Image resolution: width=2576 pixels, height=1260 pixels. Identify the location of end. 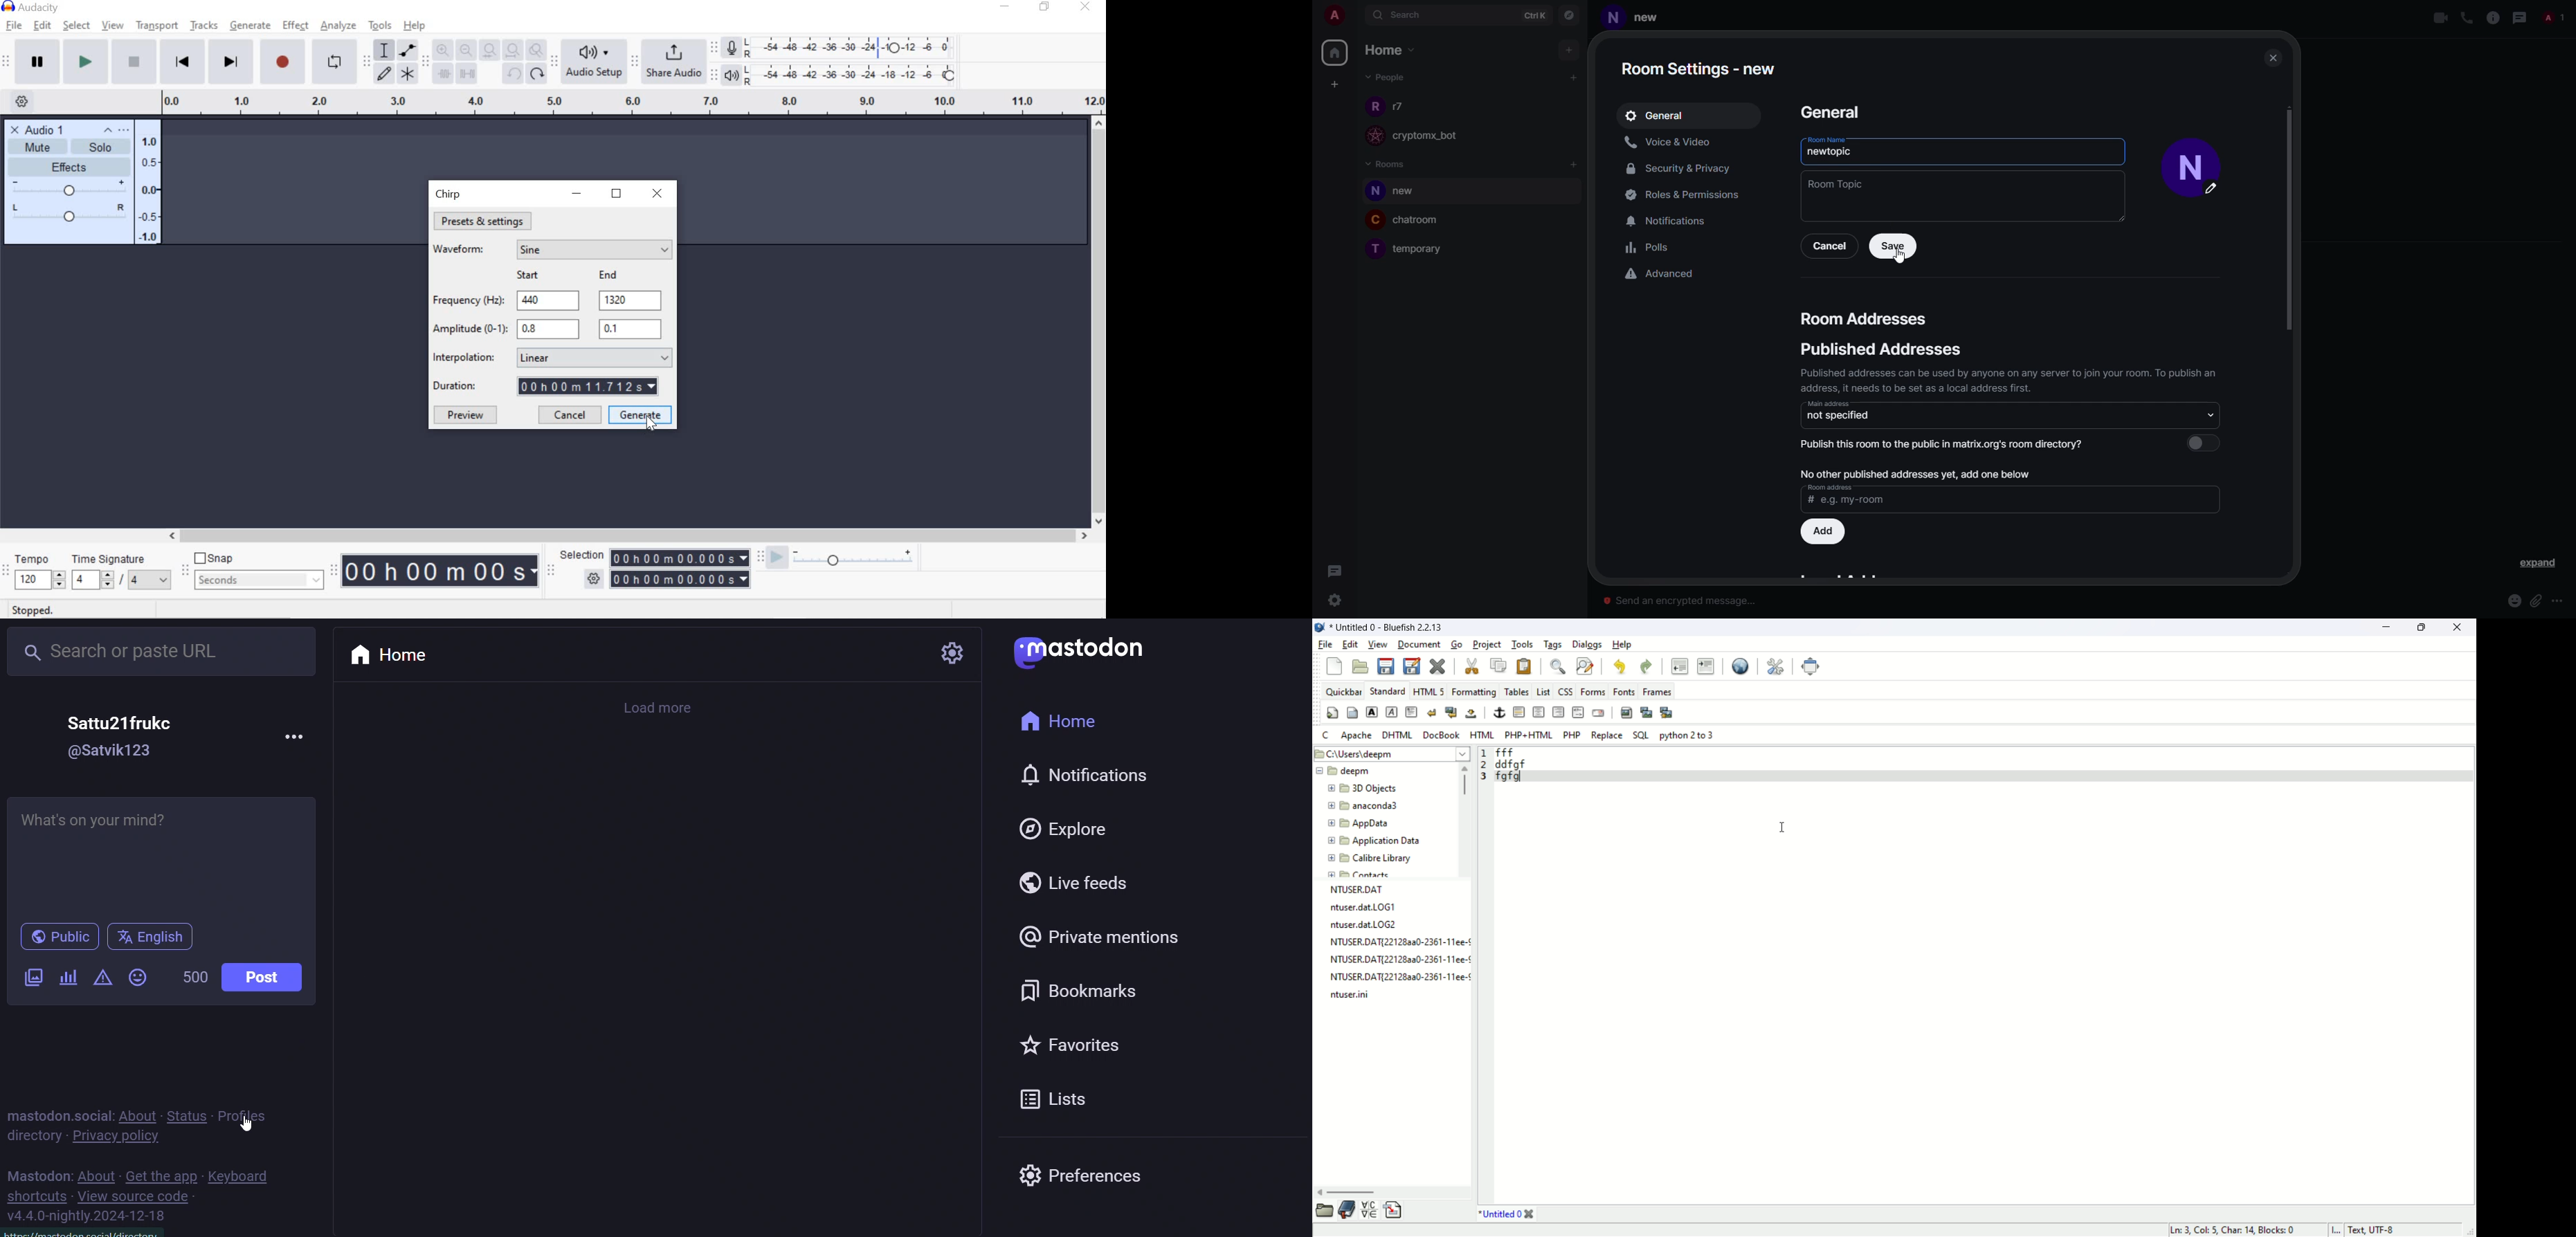
(607, 275).